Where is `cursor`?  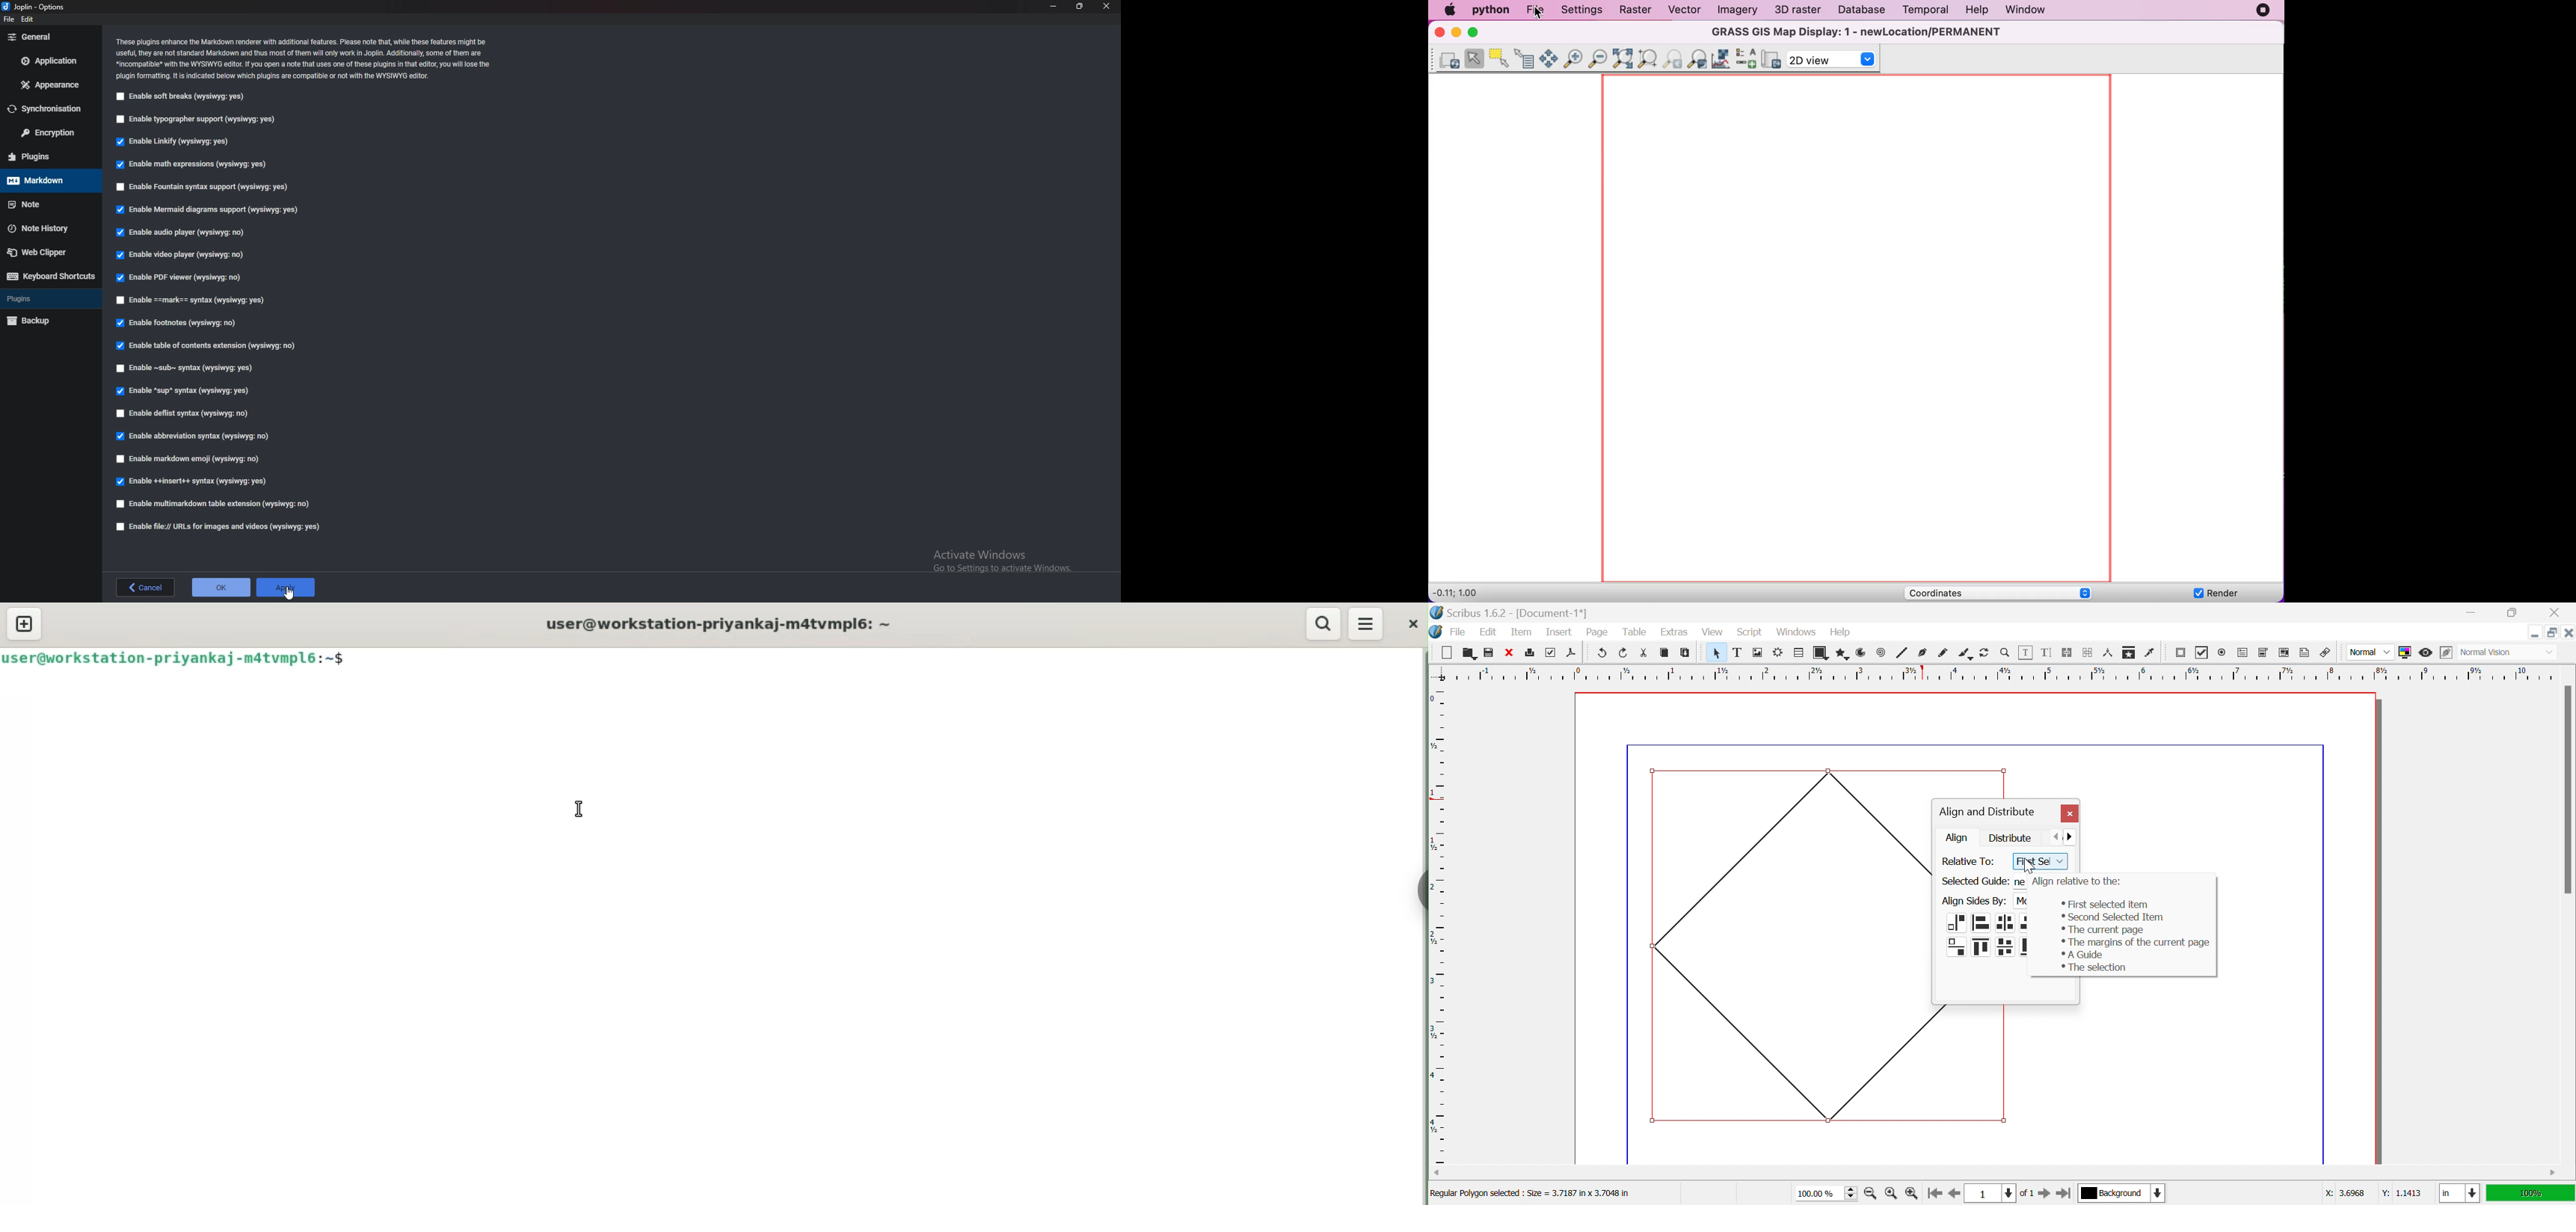 cursor is located at coordinates (288, 592).